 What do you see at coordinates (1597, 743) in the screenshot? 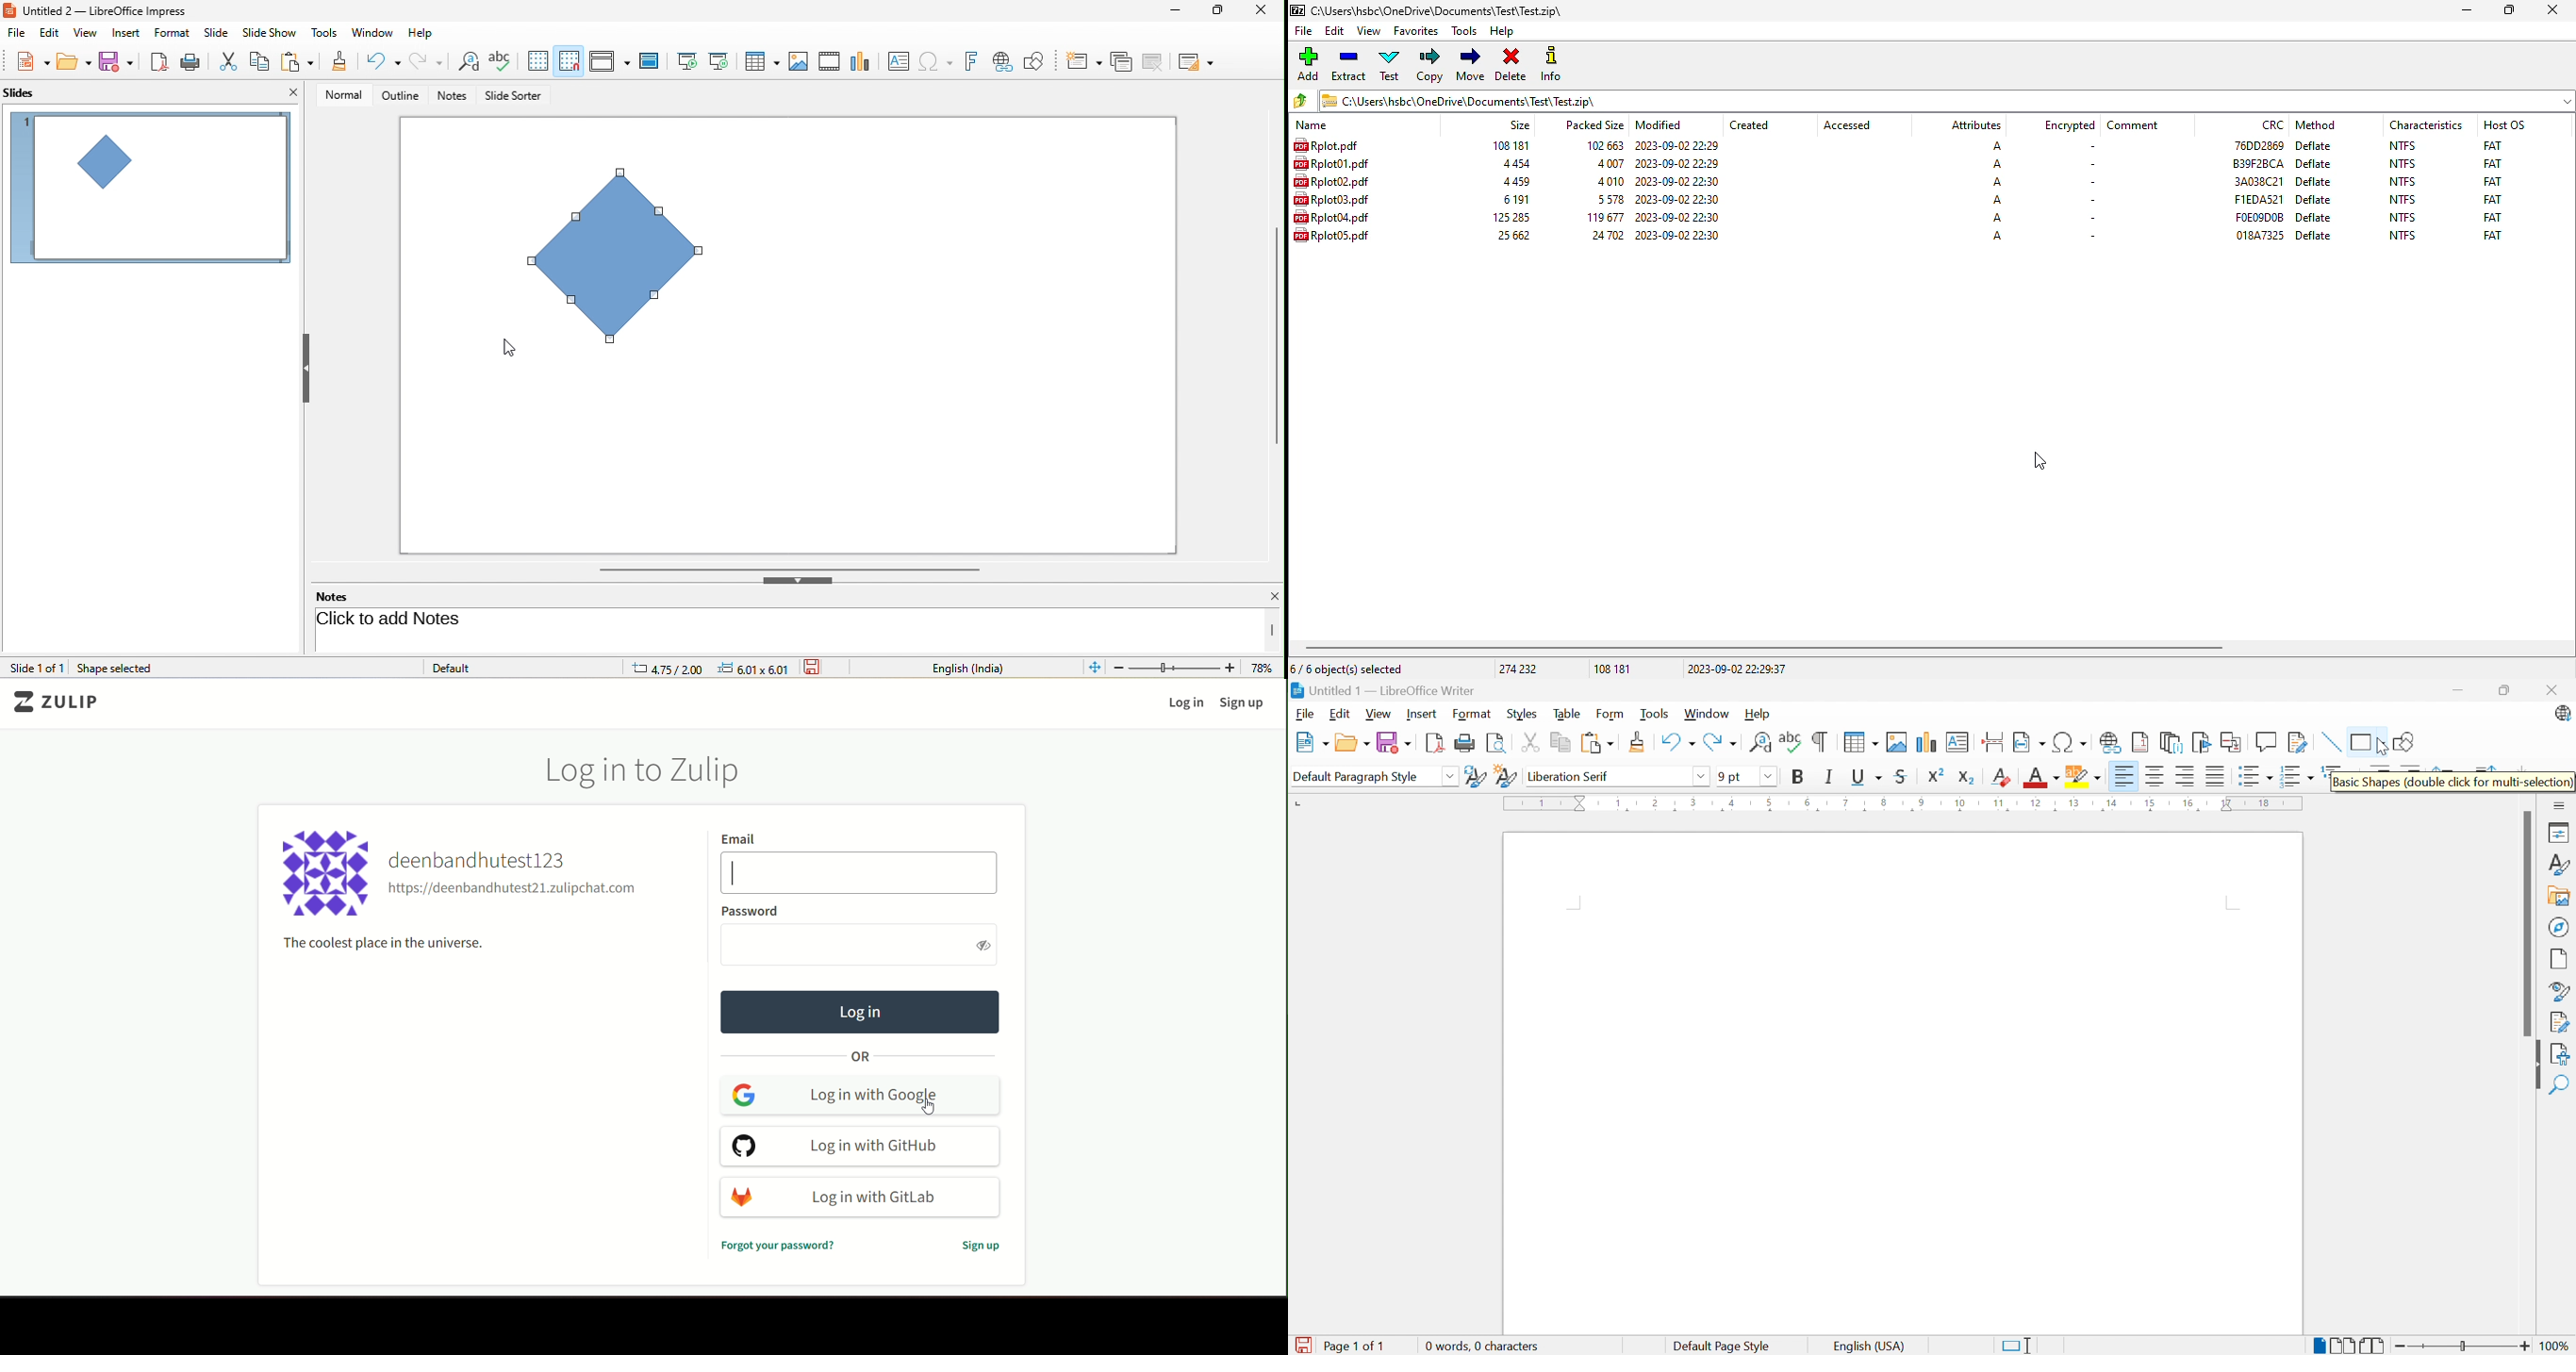
I see `Paste` at bounding box center [1597, 743].